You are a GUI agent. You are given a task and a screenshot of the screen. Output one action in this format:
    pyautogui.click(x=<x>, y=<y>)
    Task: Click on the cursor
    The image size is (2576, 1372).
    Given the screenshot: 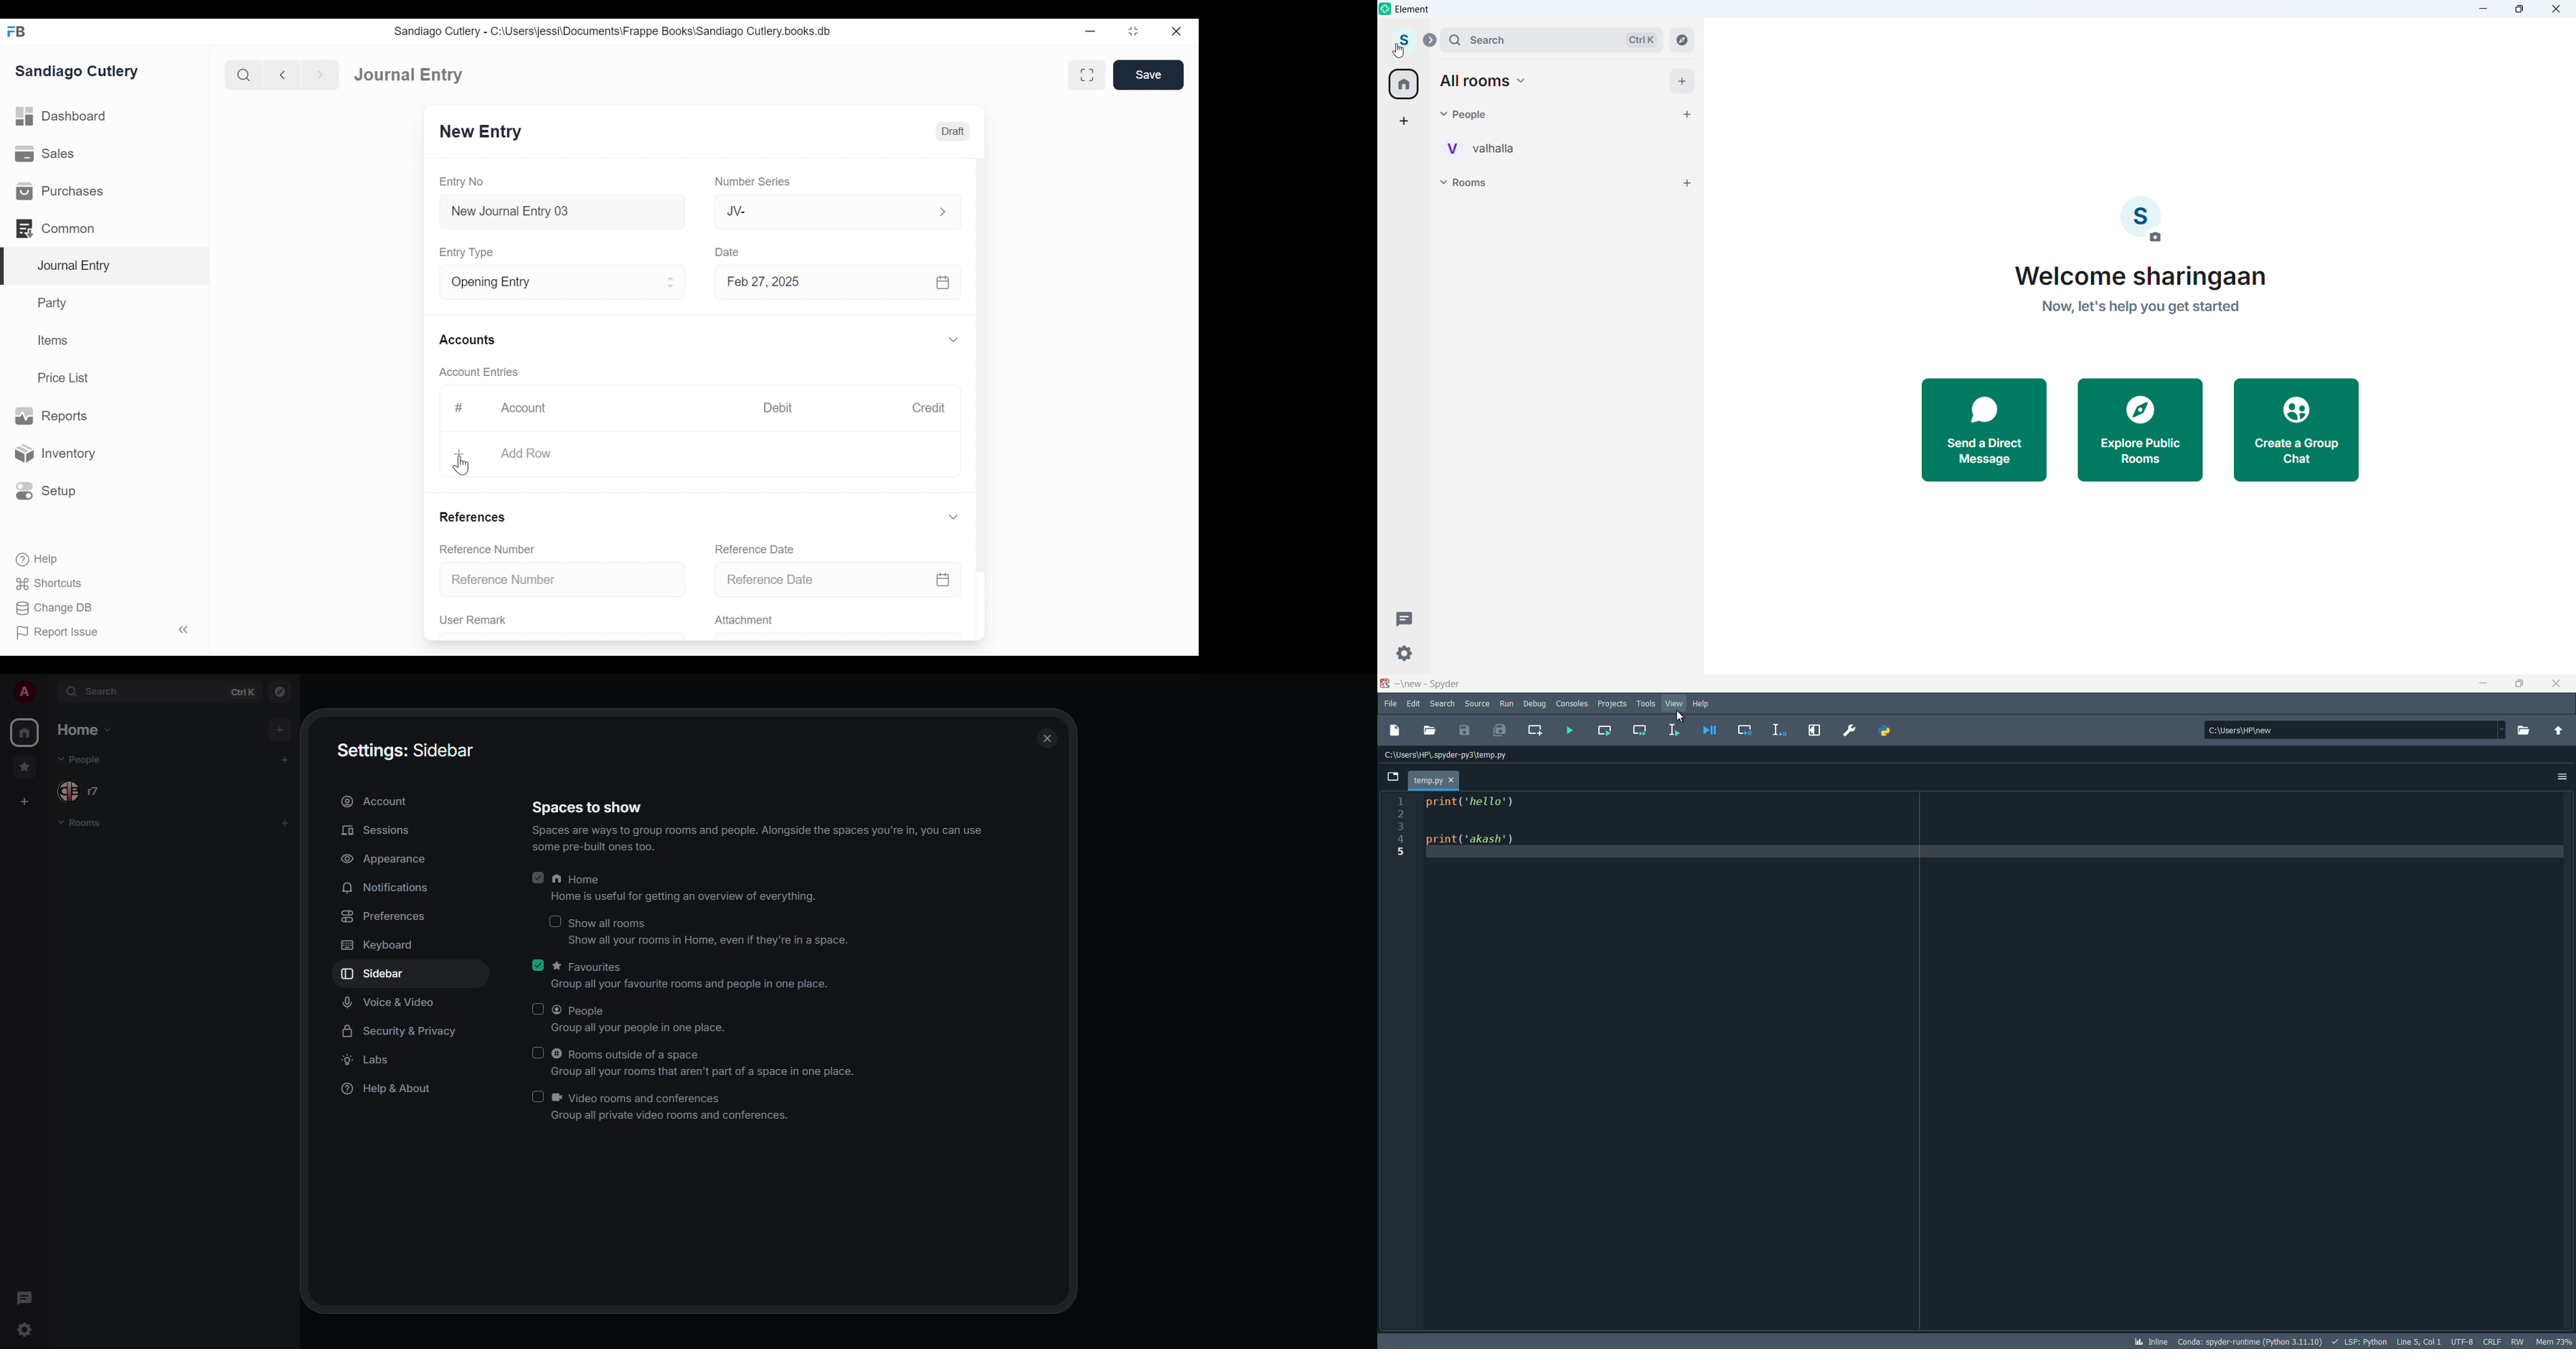 What is the action you would take?
    pyautogui.click(x=1683, y=716)
    